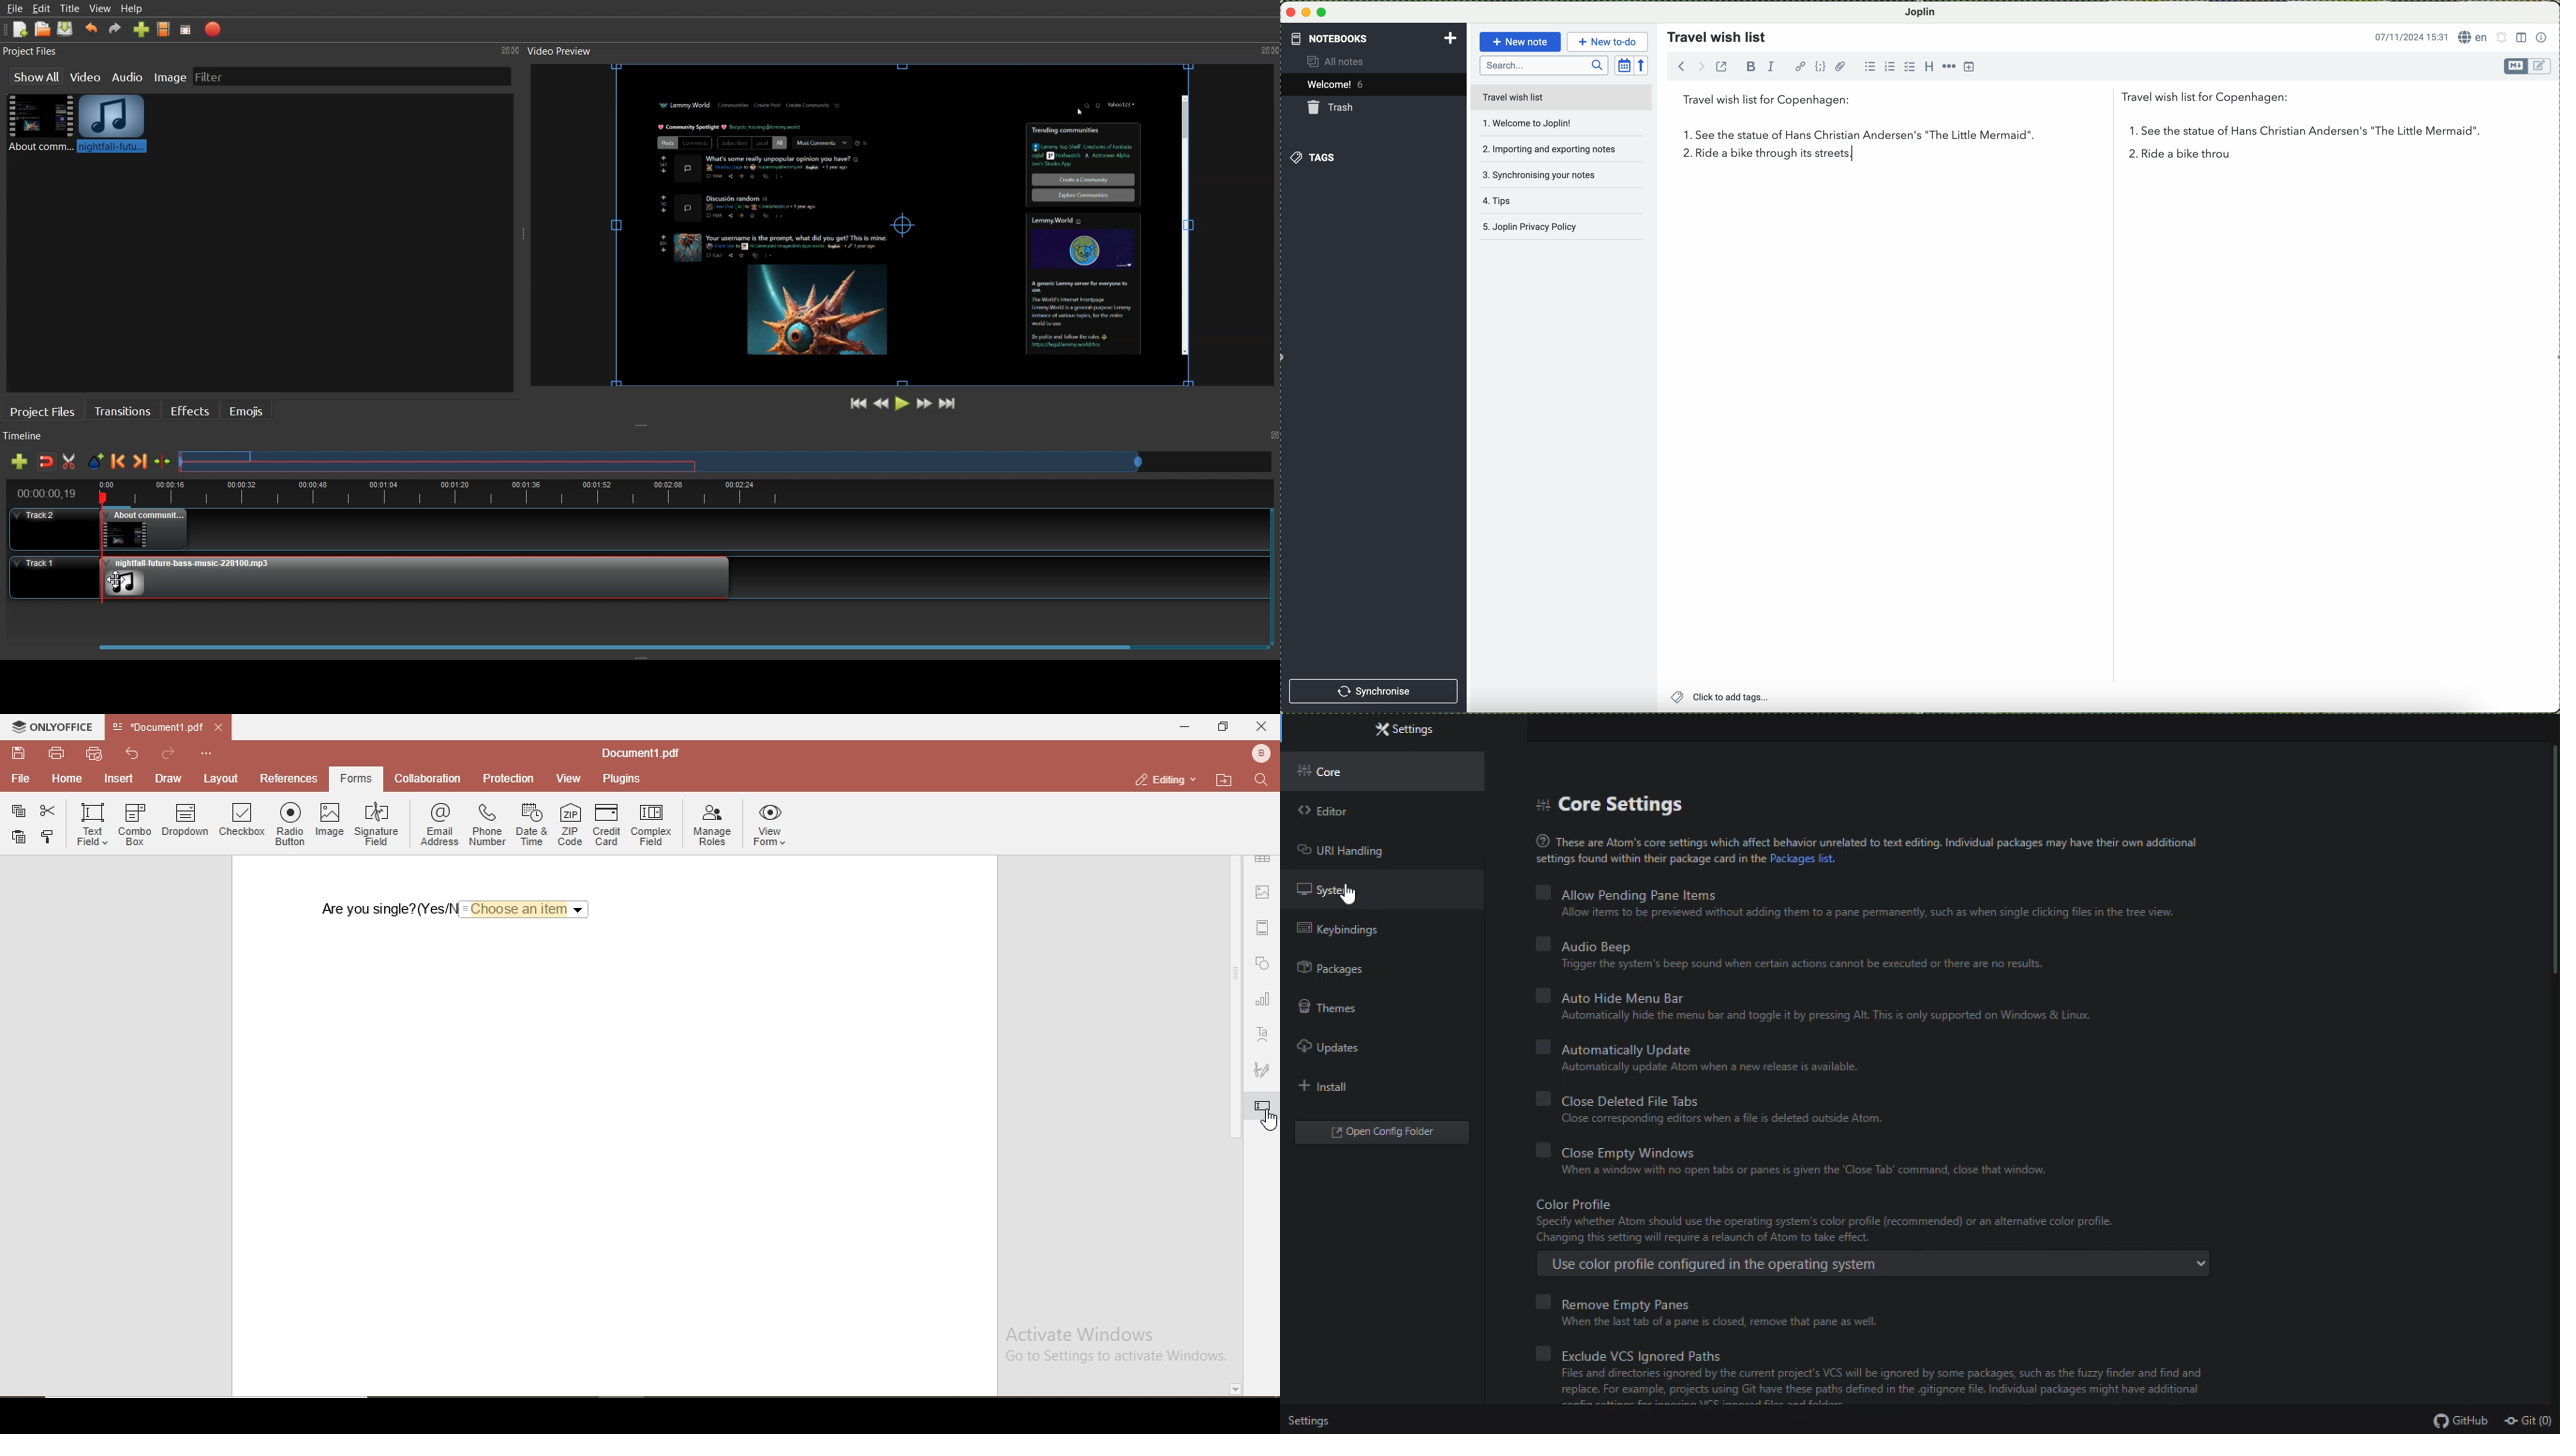 This screenshot has width=2576, height=1456. What do you see at coordinates (164, 29) in the screenshot?
I see `Choose Profile` at bounding box center [164, 29].